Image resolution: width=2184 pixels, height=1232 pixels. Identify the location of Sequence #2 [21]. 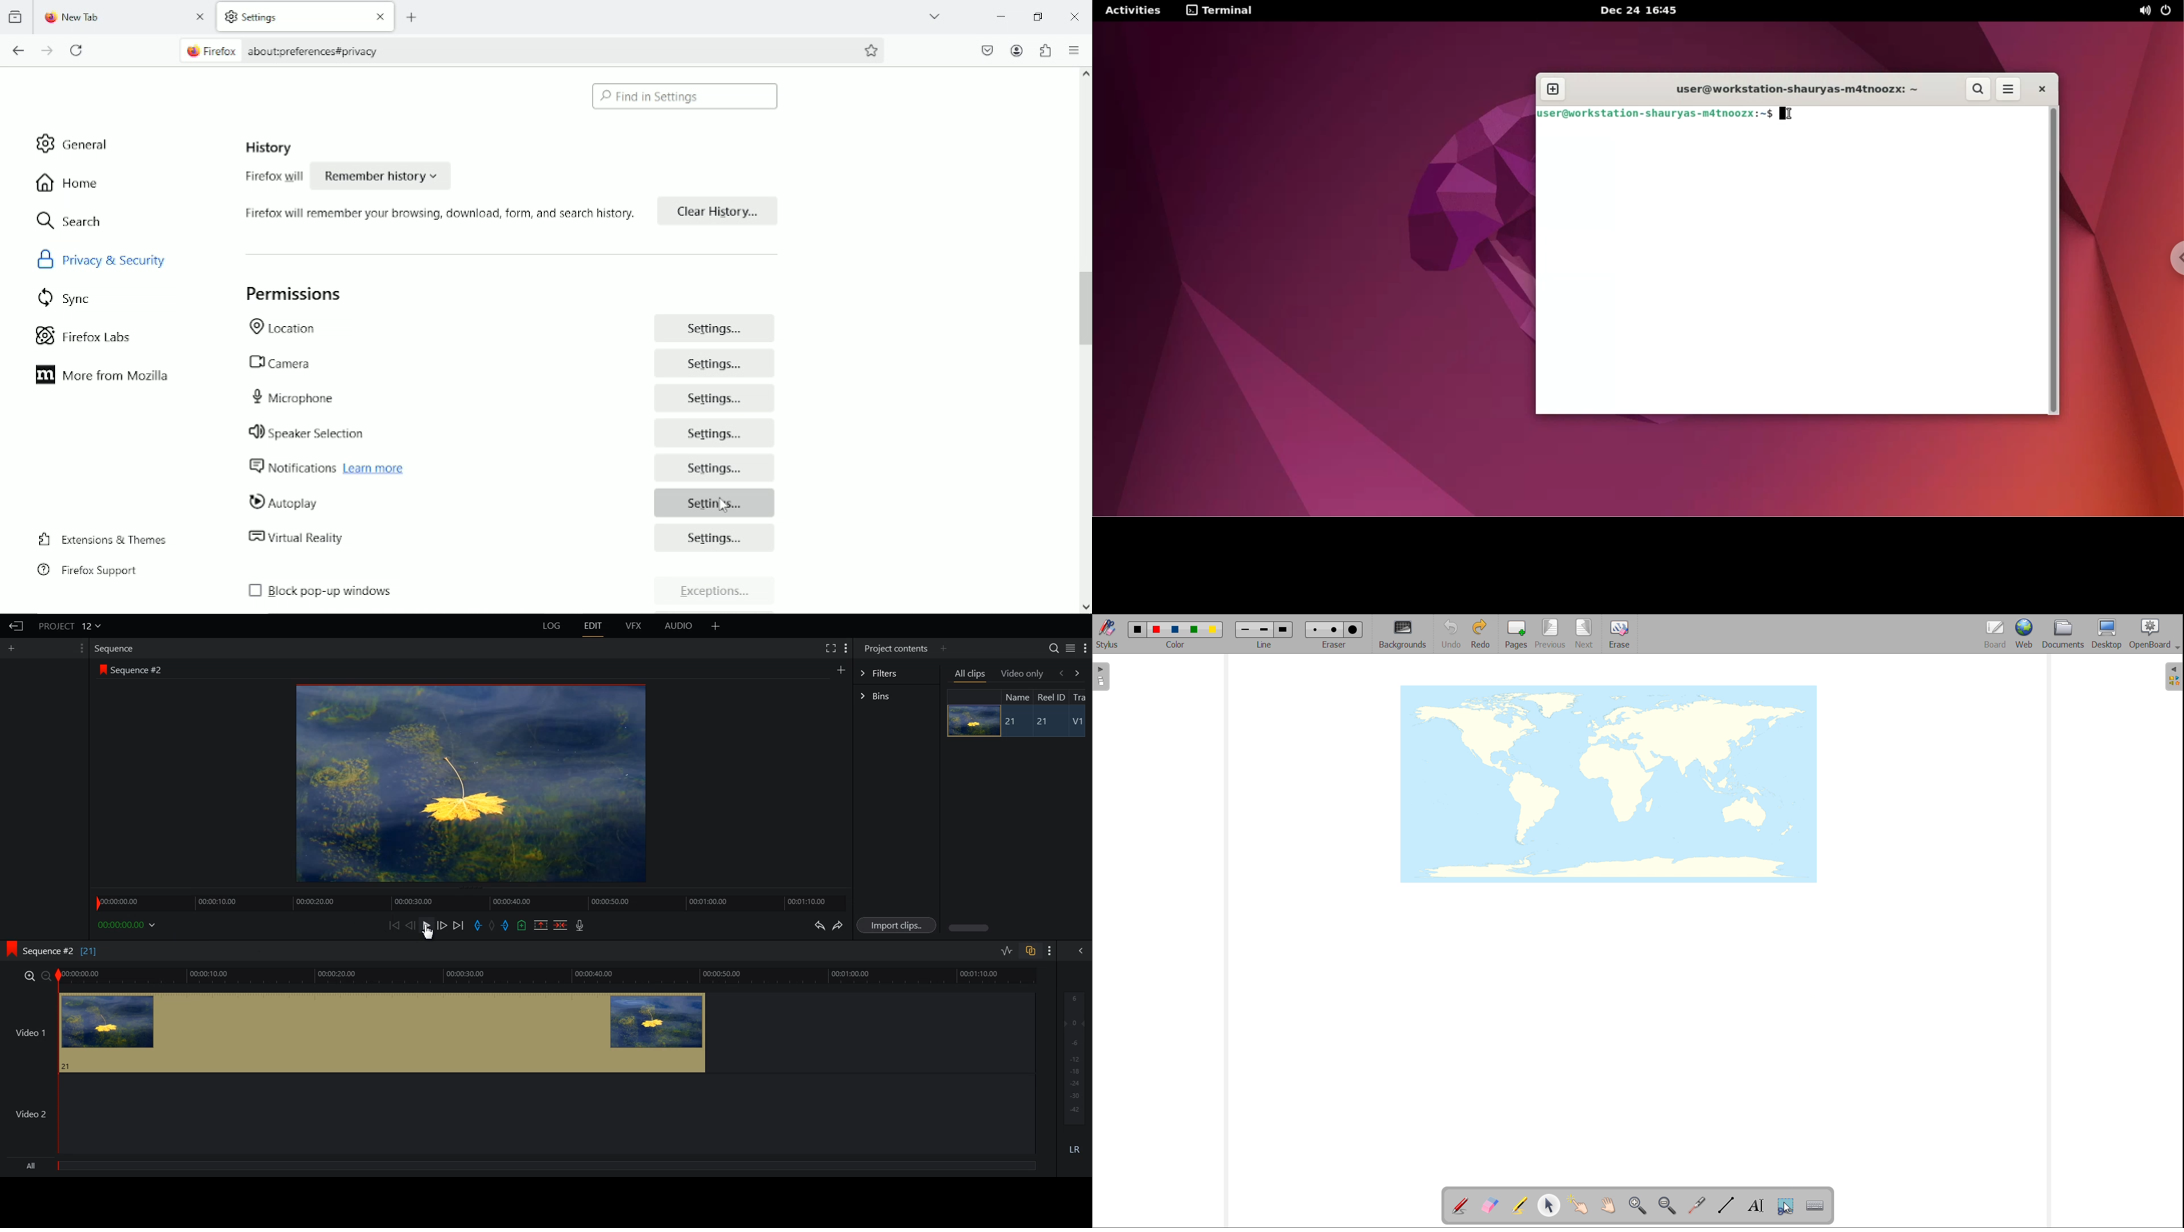
(61, 951).